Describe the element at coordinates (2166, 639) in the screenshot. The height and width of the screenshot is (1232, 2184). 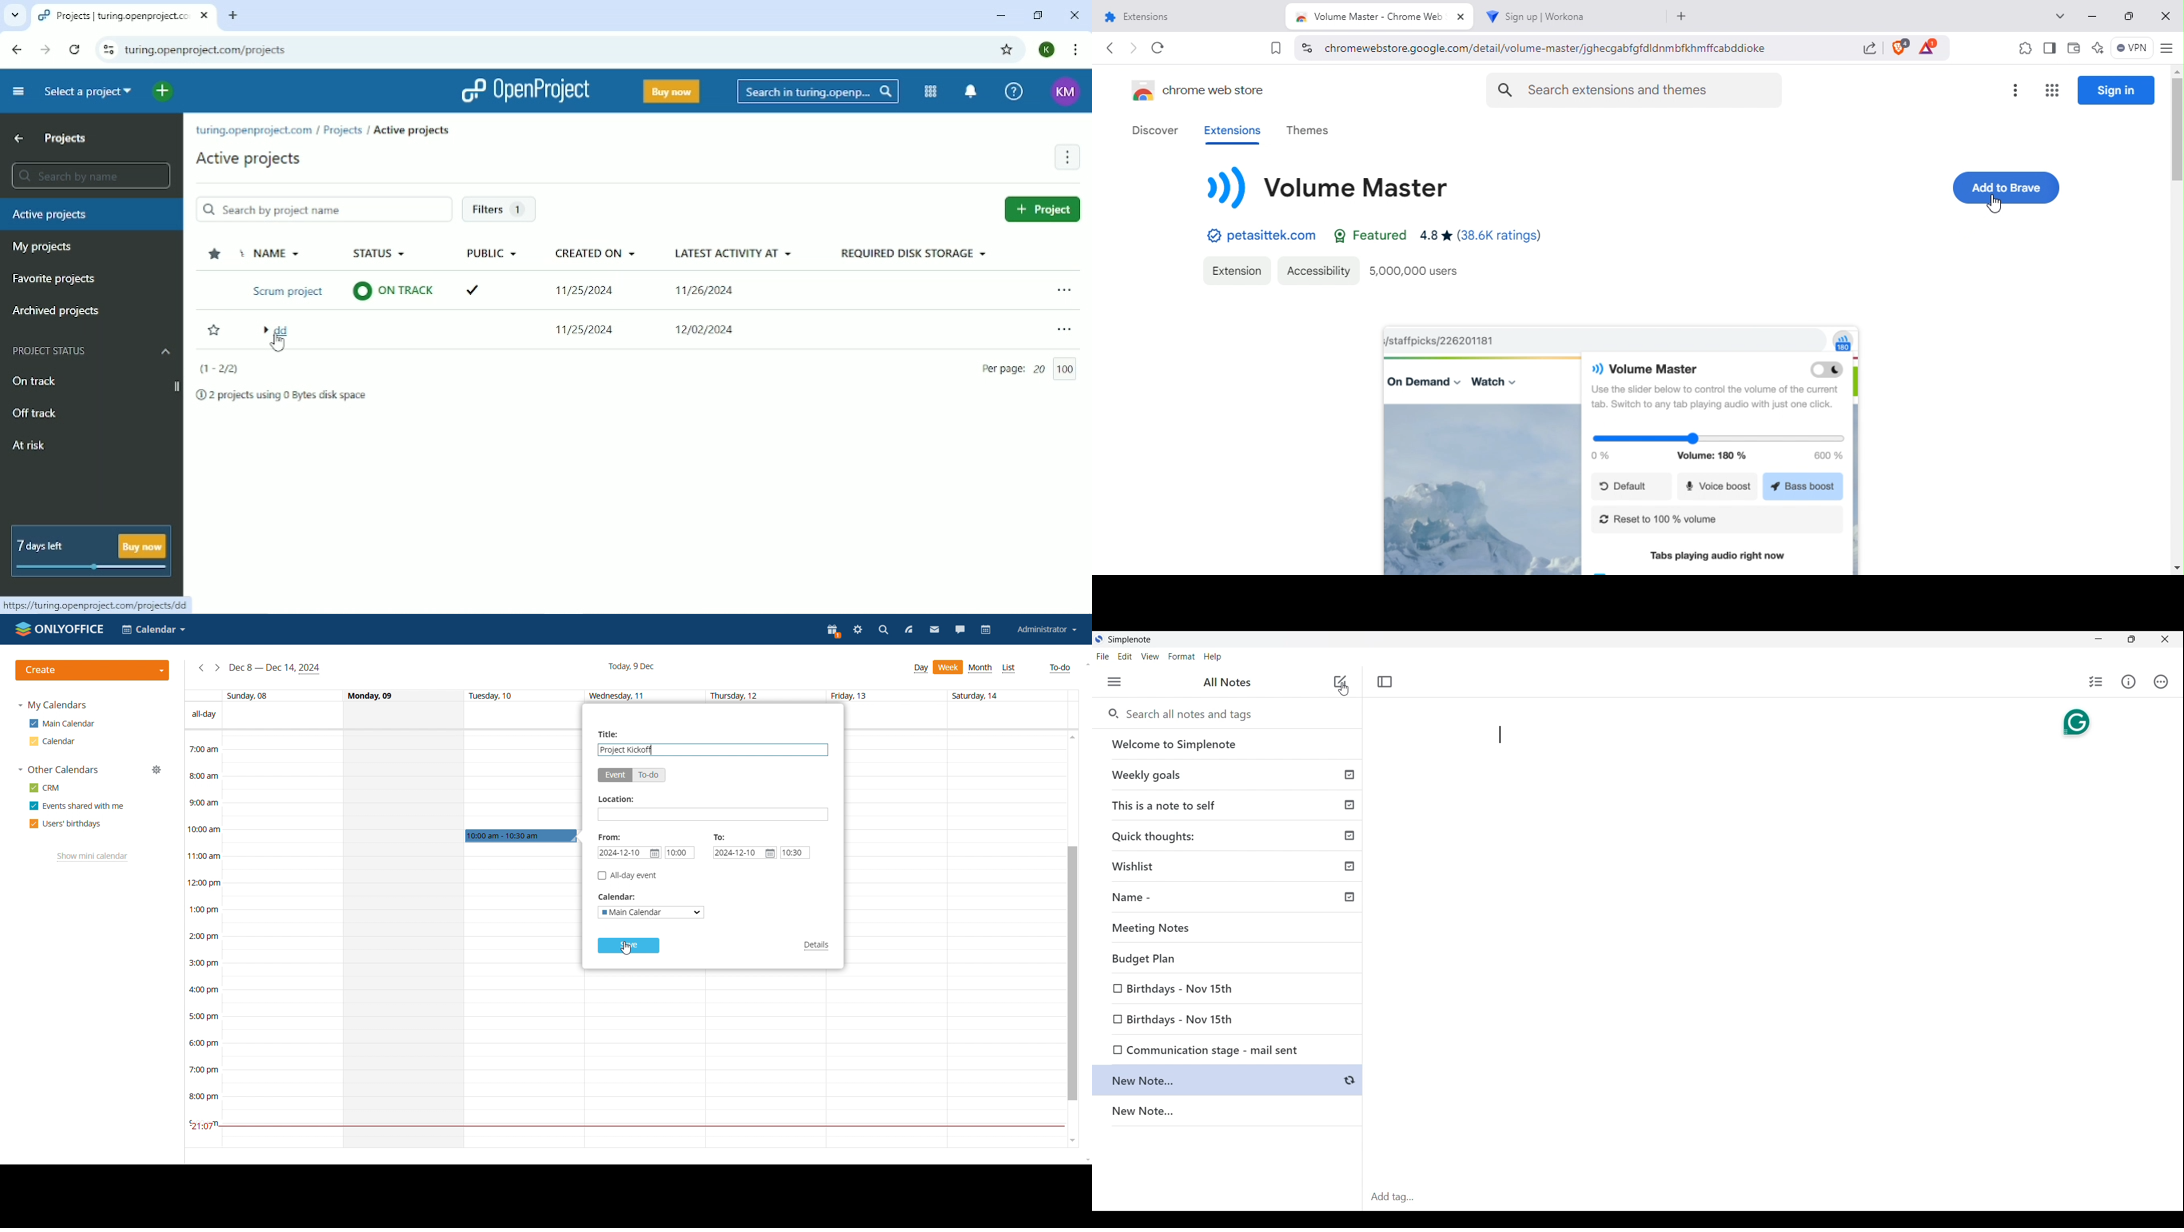
I see `Close interface` at that location.